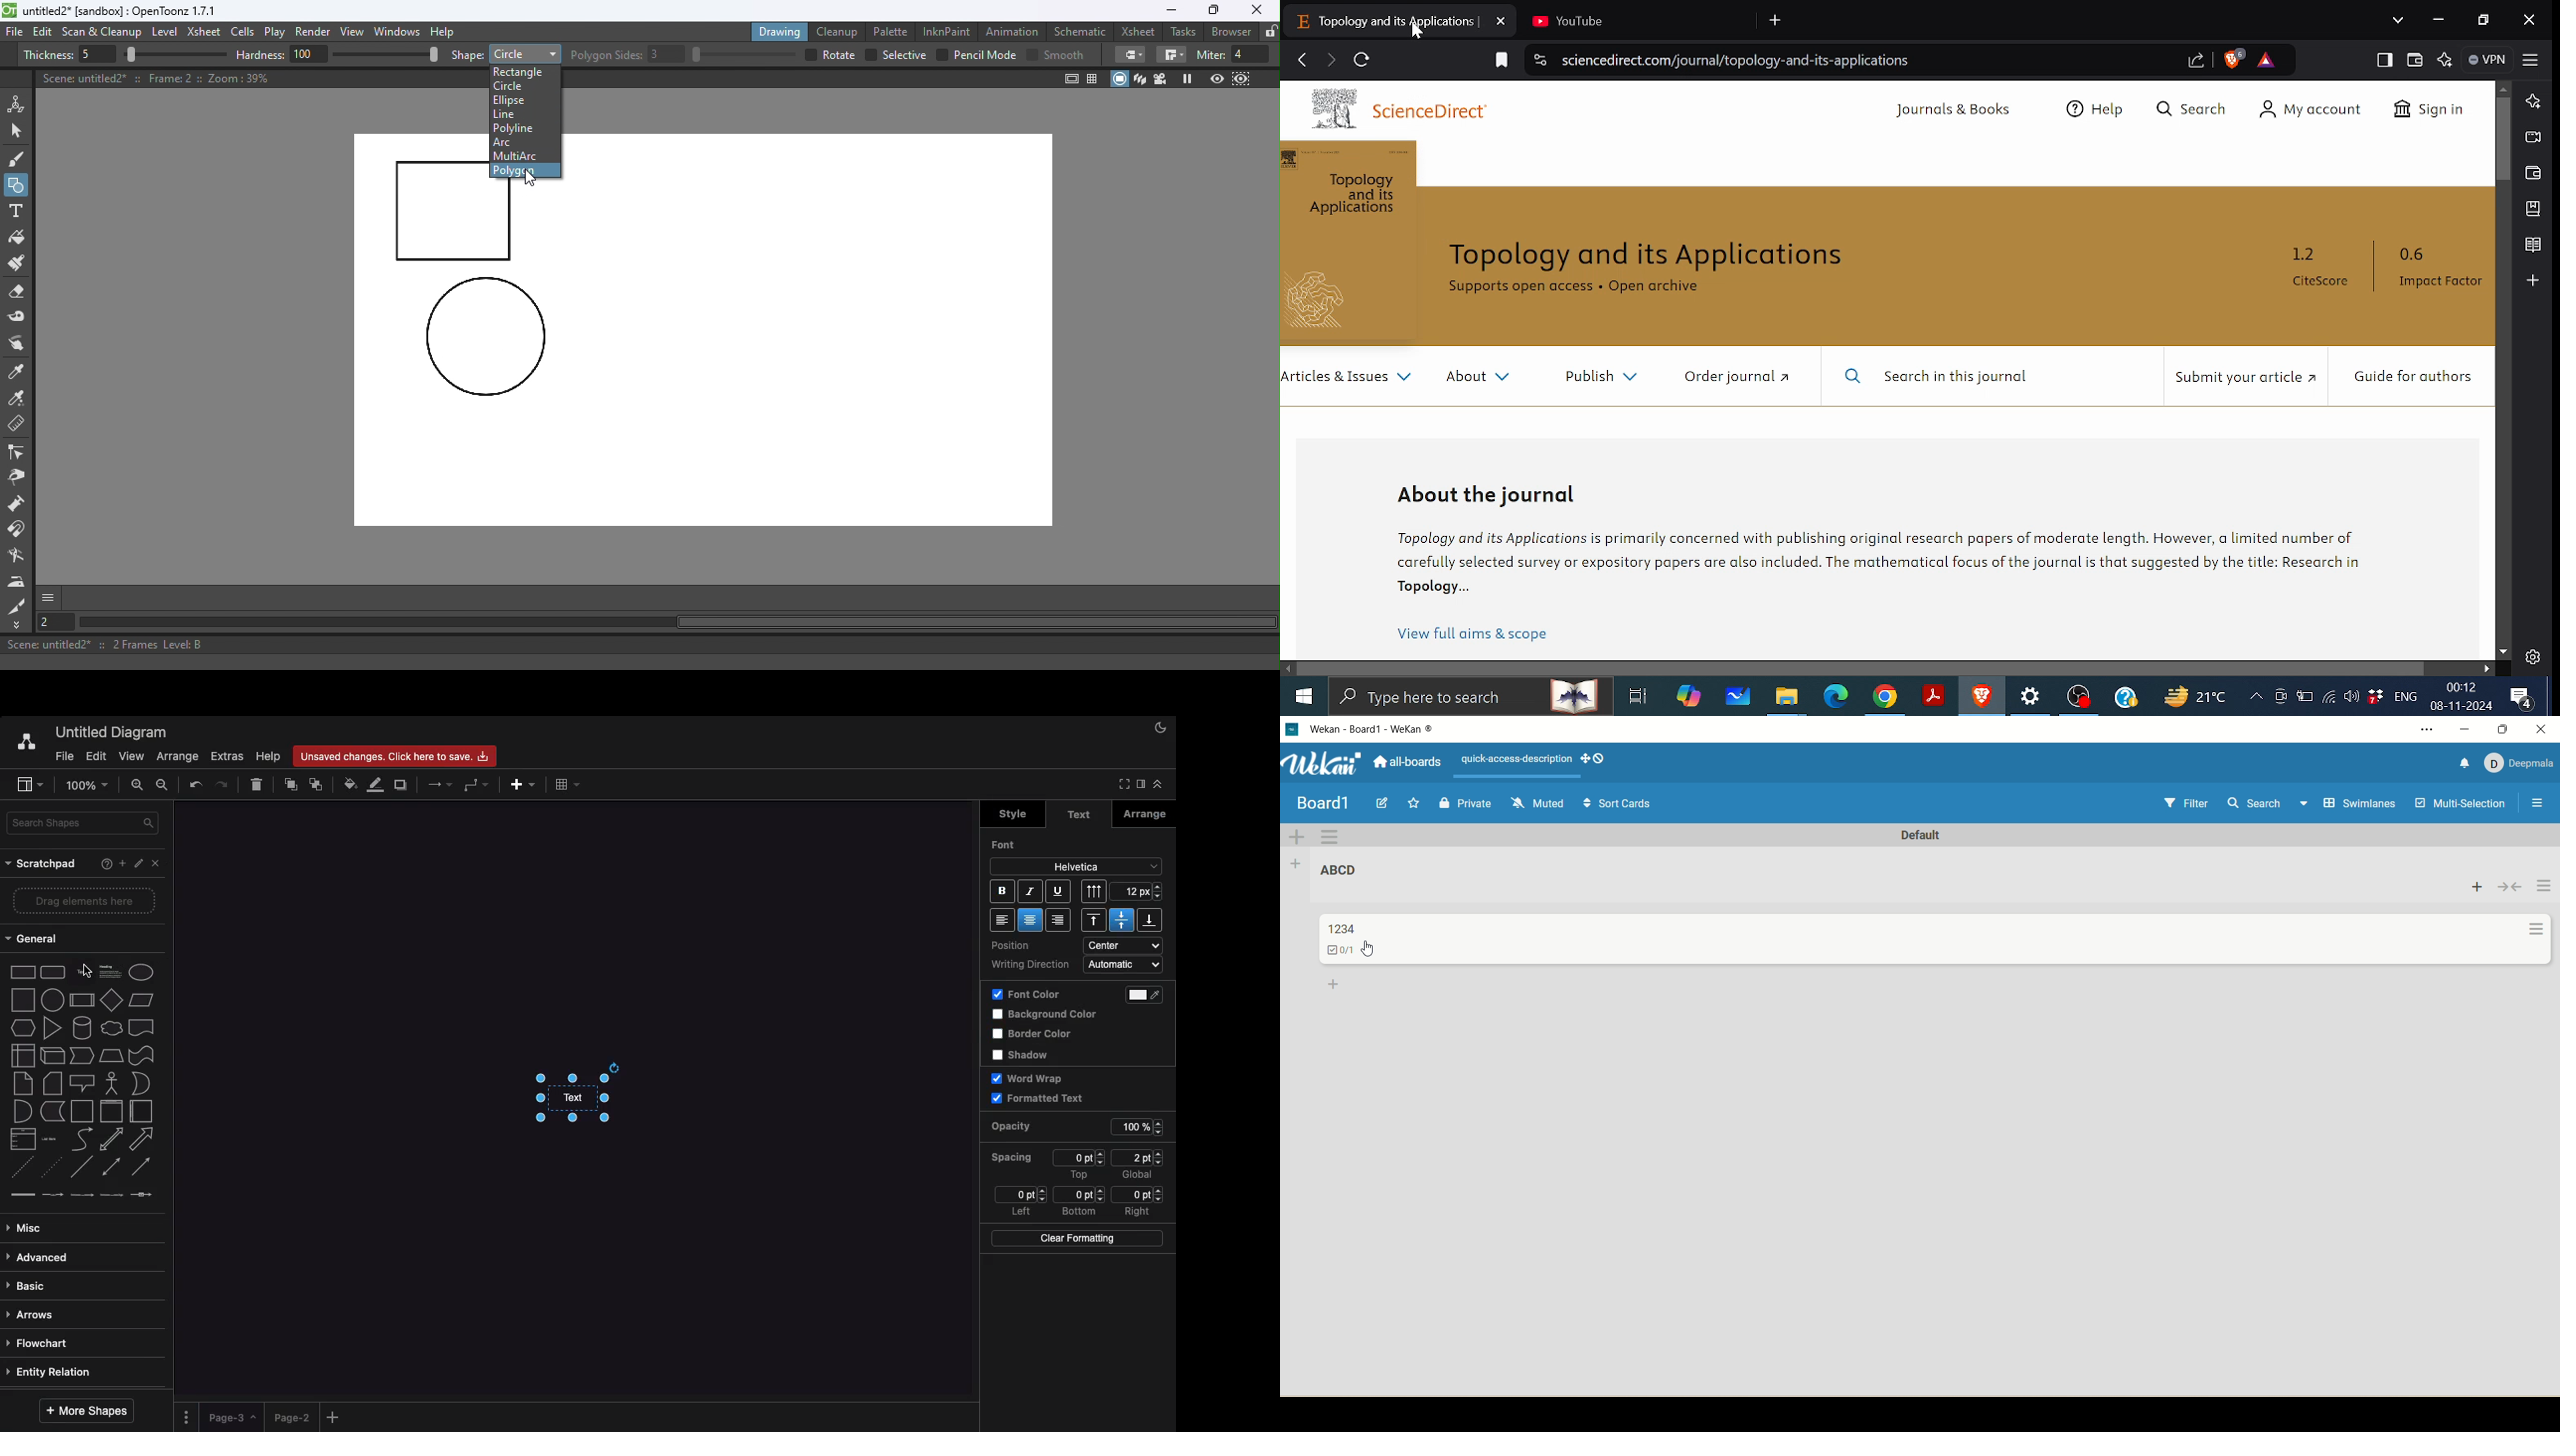  What do you see at coordinates (1415, 802) in the screenshot?
I see `favorite` at bounding box center [1415, 802].